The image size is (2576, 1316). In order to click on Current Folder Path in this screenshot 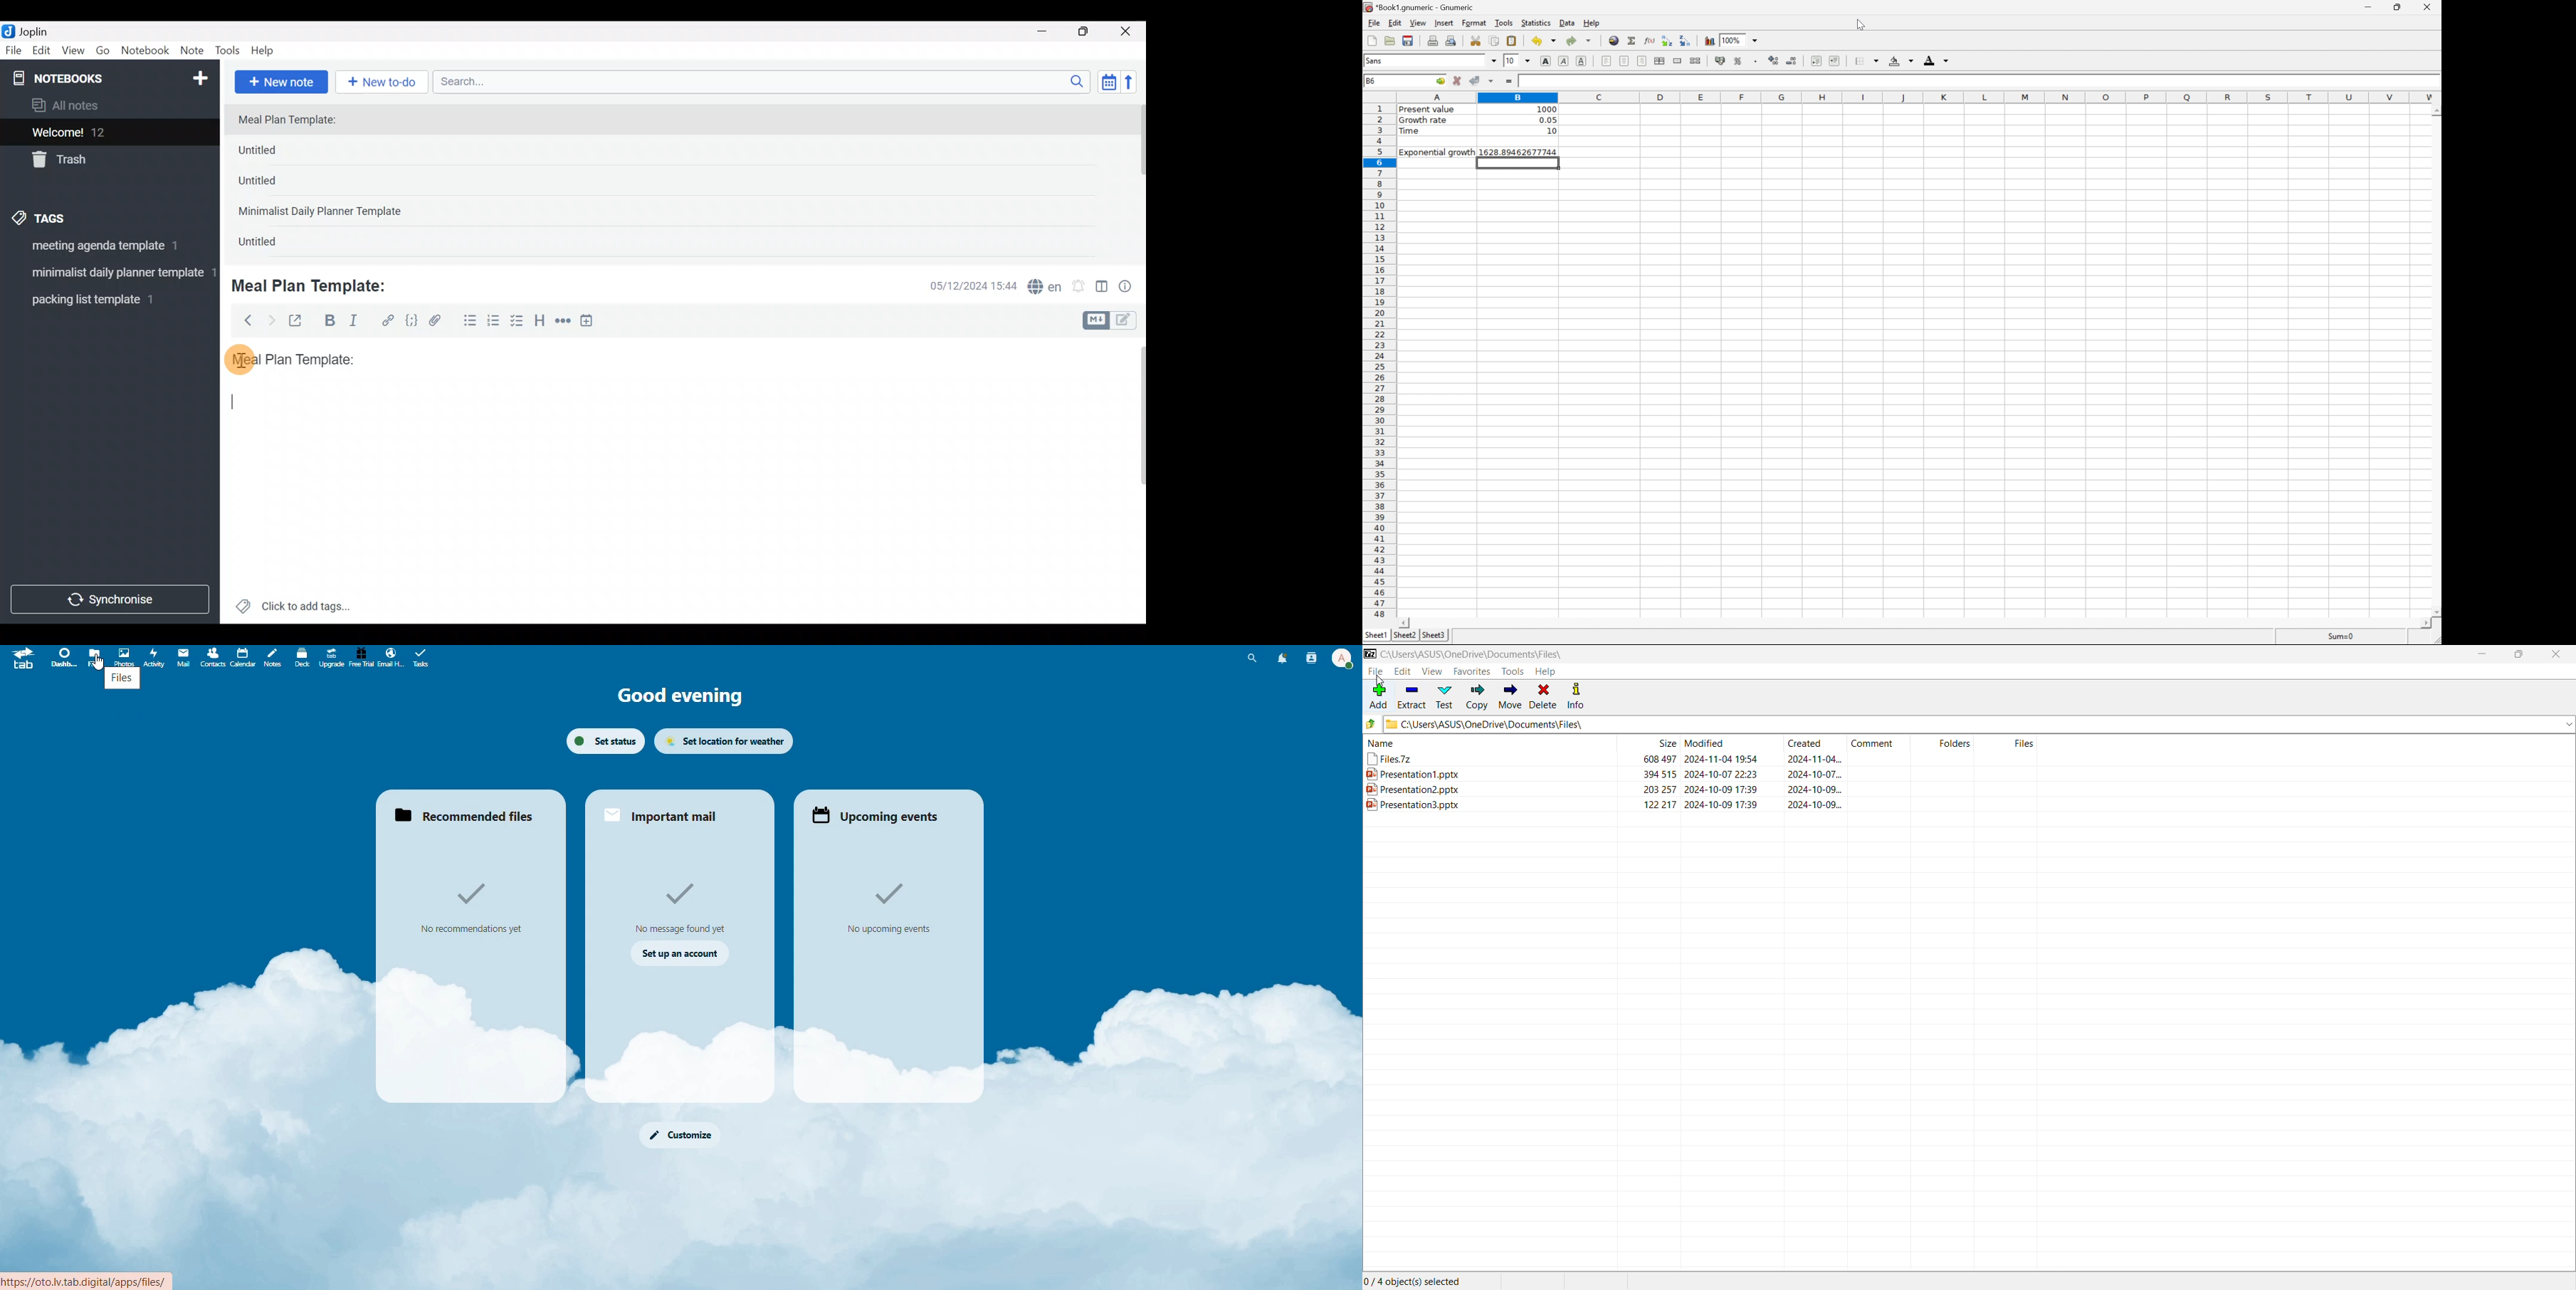, I will do `click(1954, 723)`.